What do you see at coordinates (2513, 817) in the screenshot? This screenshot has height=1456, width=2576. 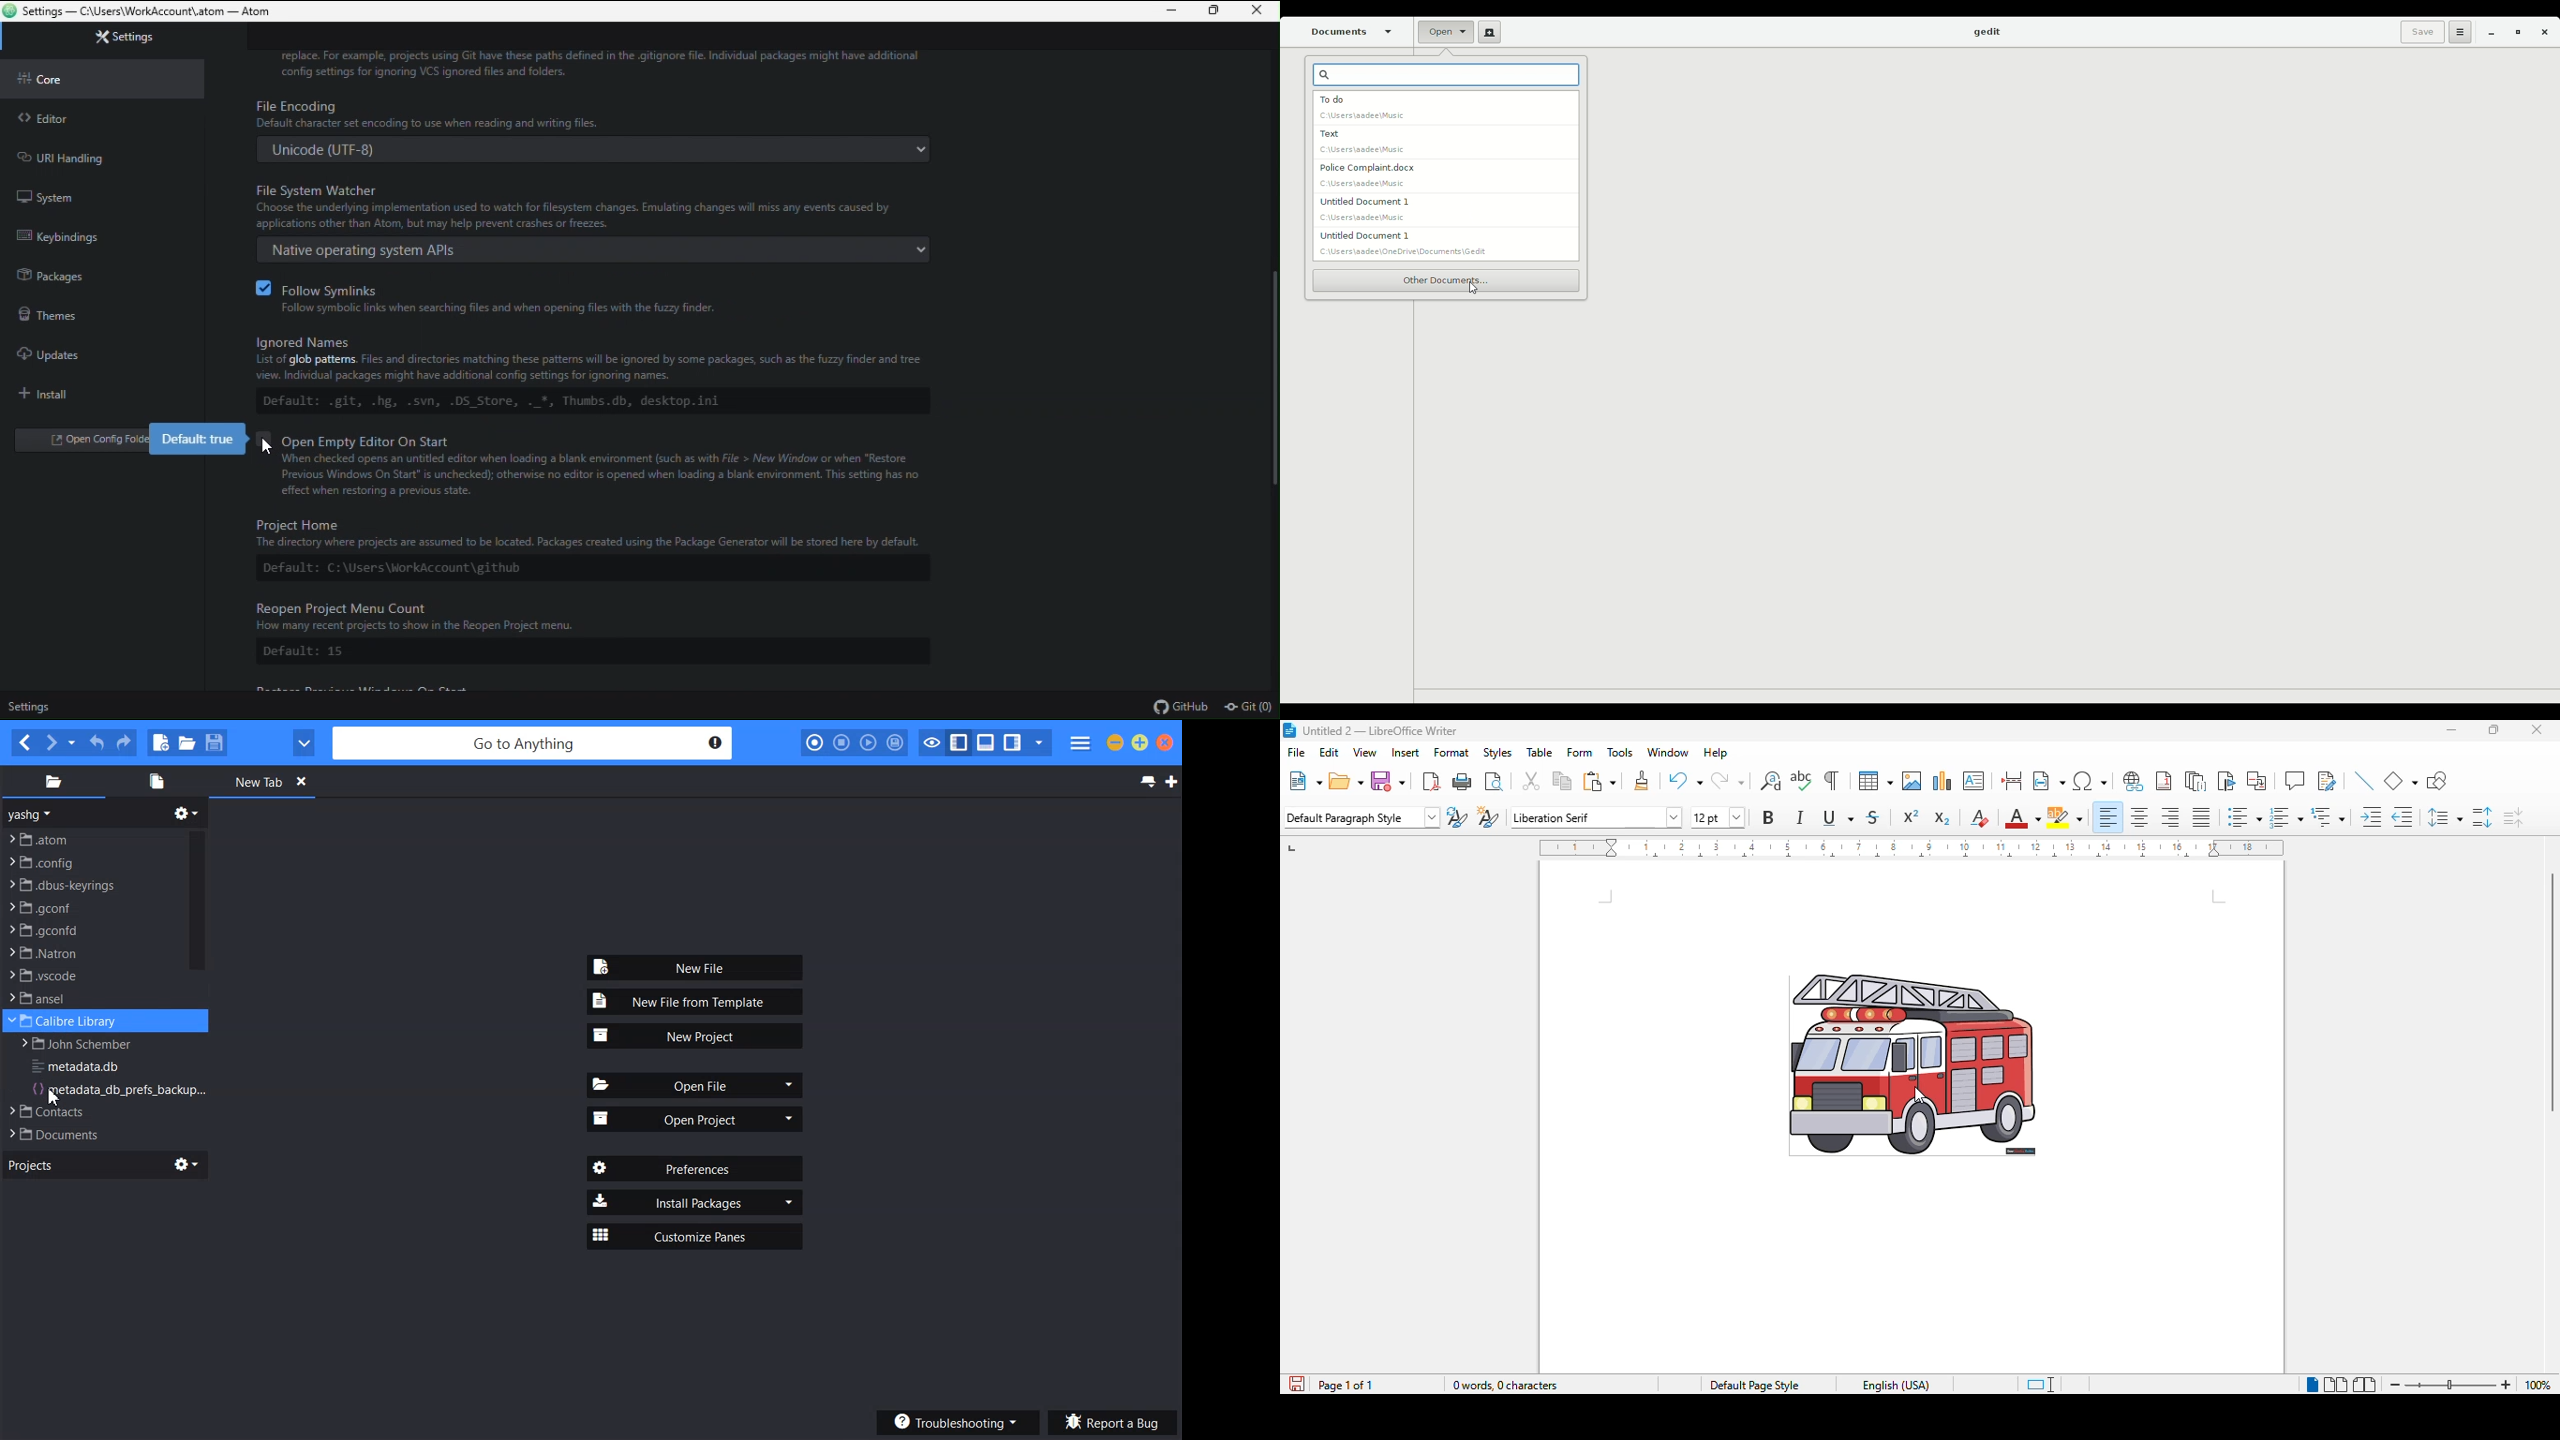 I see `decrease paragraph spacing` at bounding box center [2513, 817].